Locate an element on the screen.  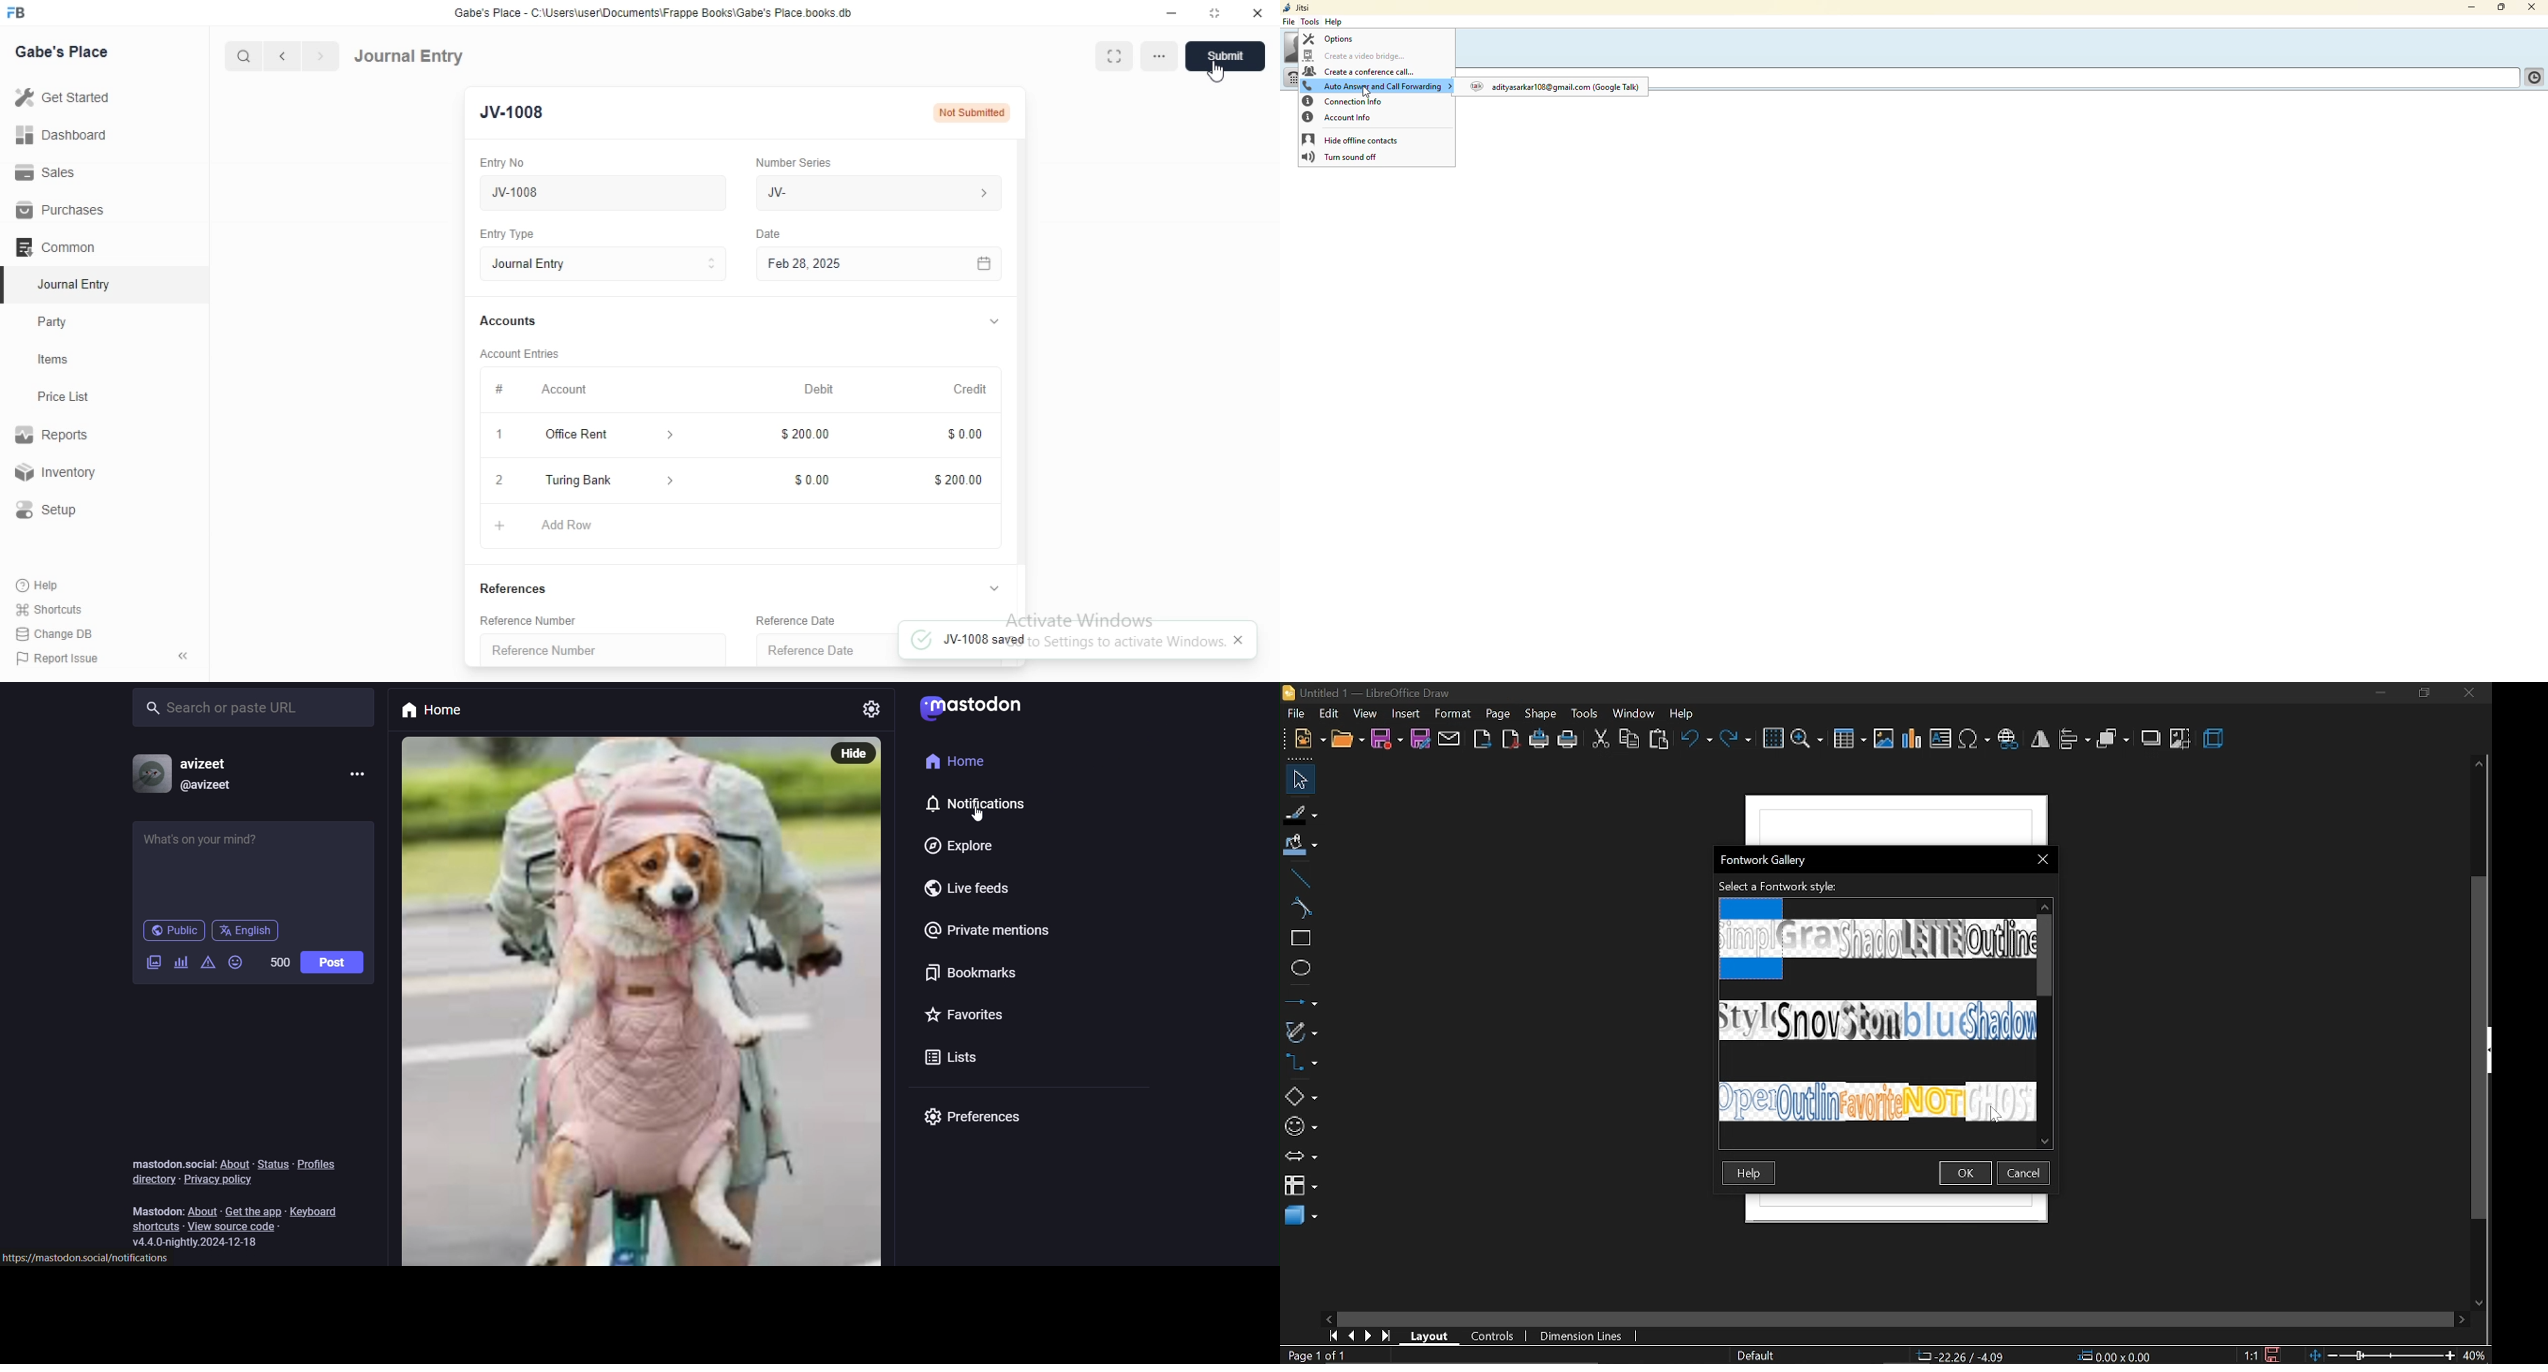
3d shapes is located at coordinates (1299, 1217).